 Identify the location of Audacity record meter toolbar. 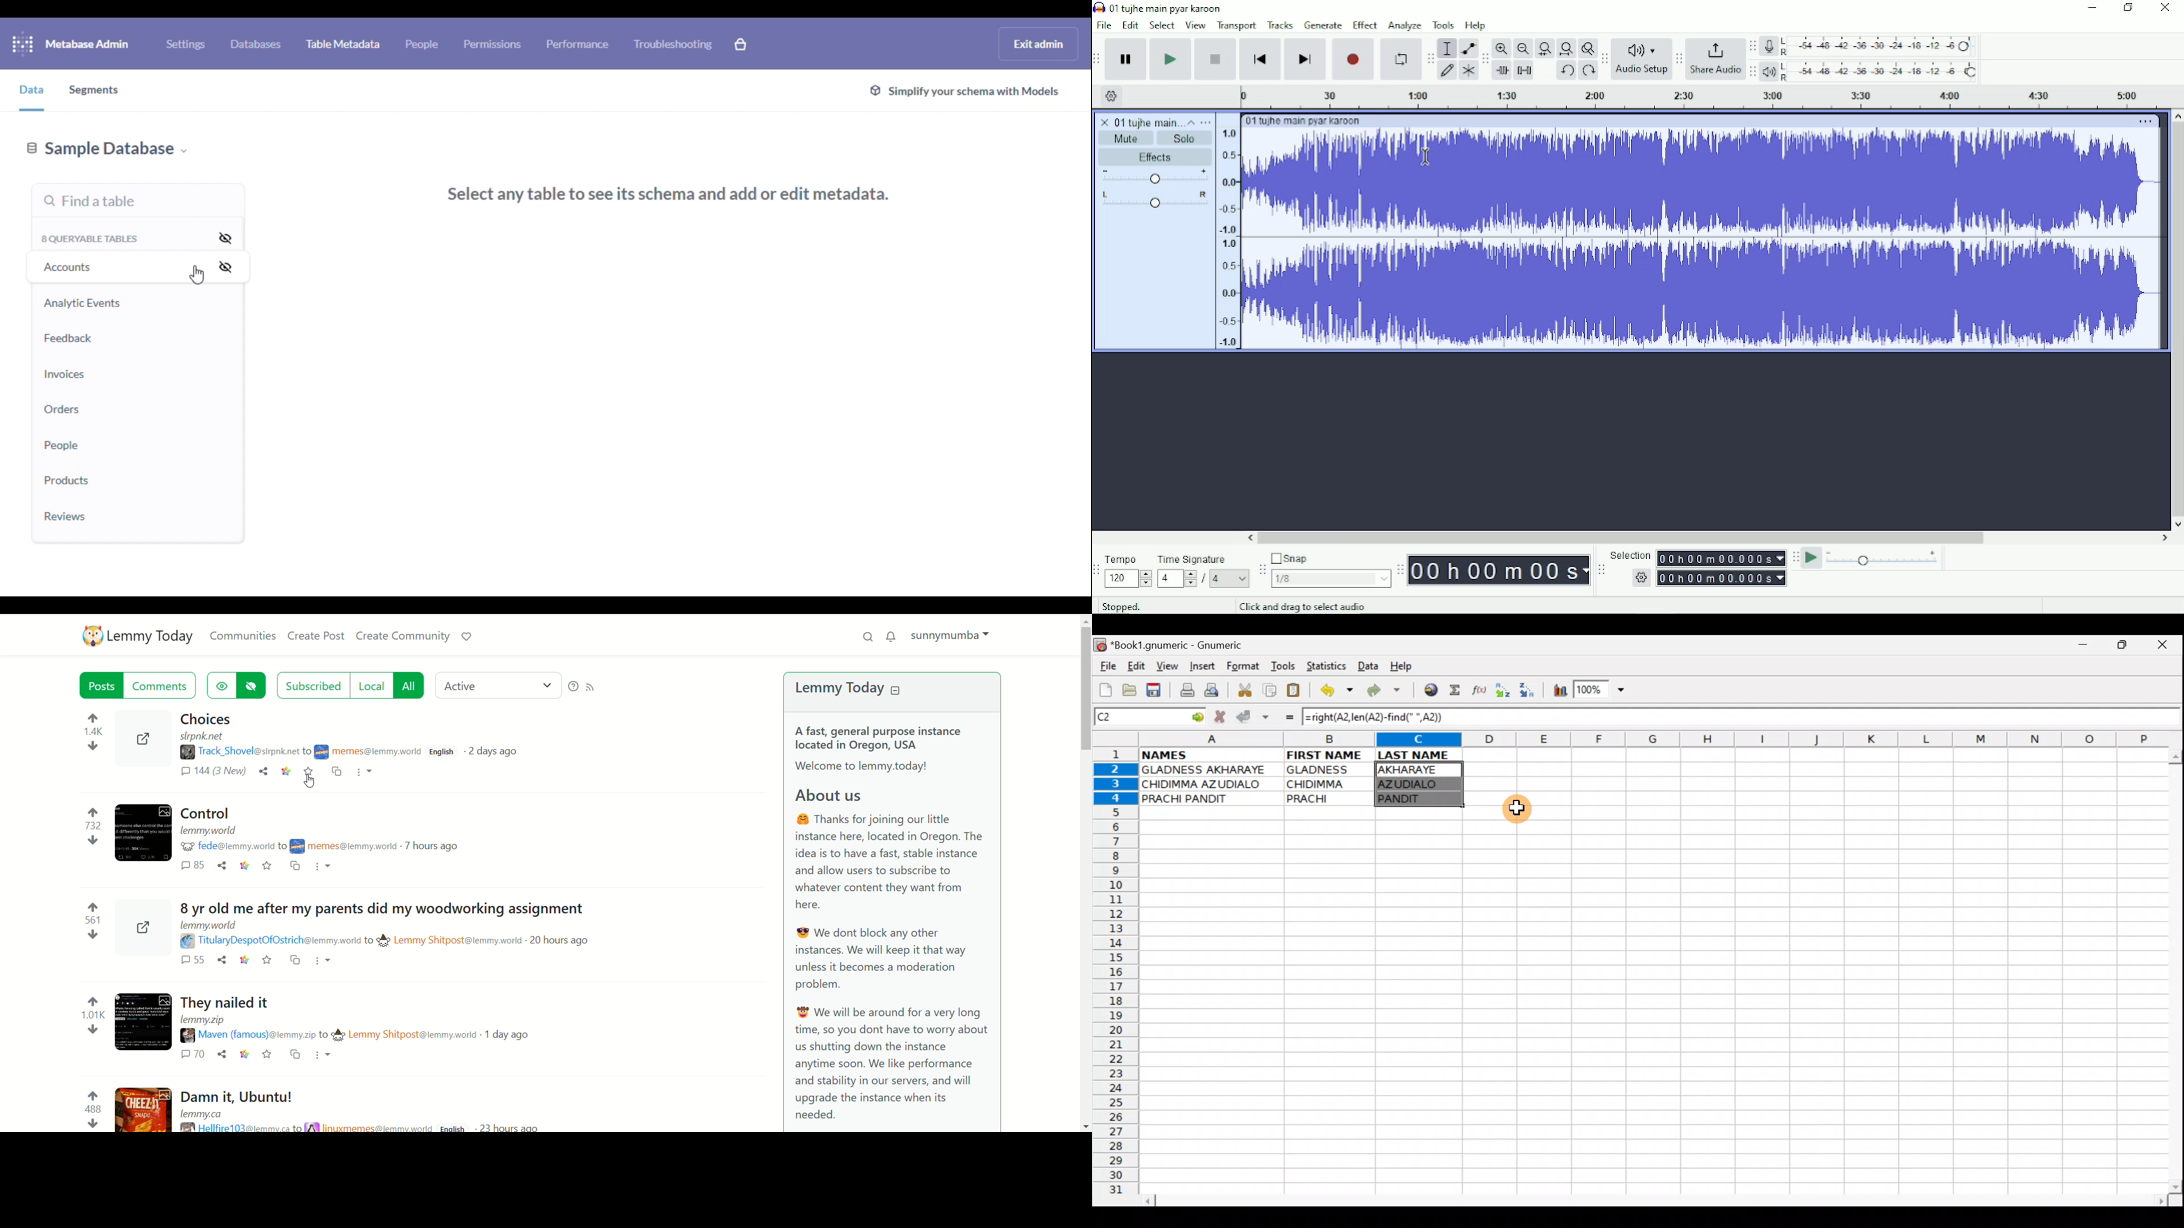
(1753, 46).